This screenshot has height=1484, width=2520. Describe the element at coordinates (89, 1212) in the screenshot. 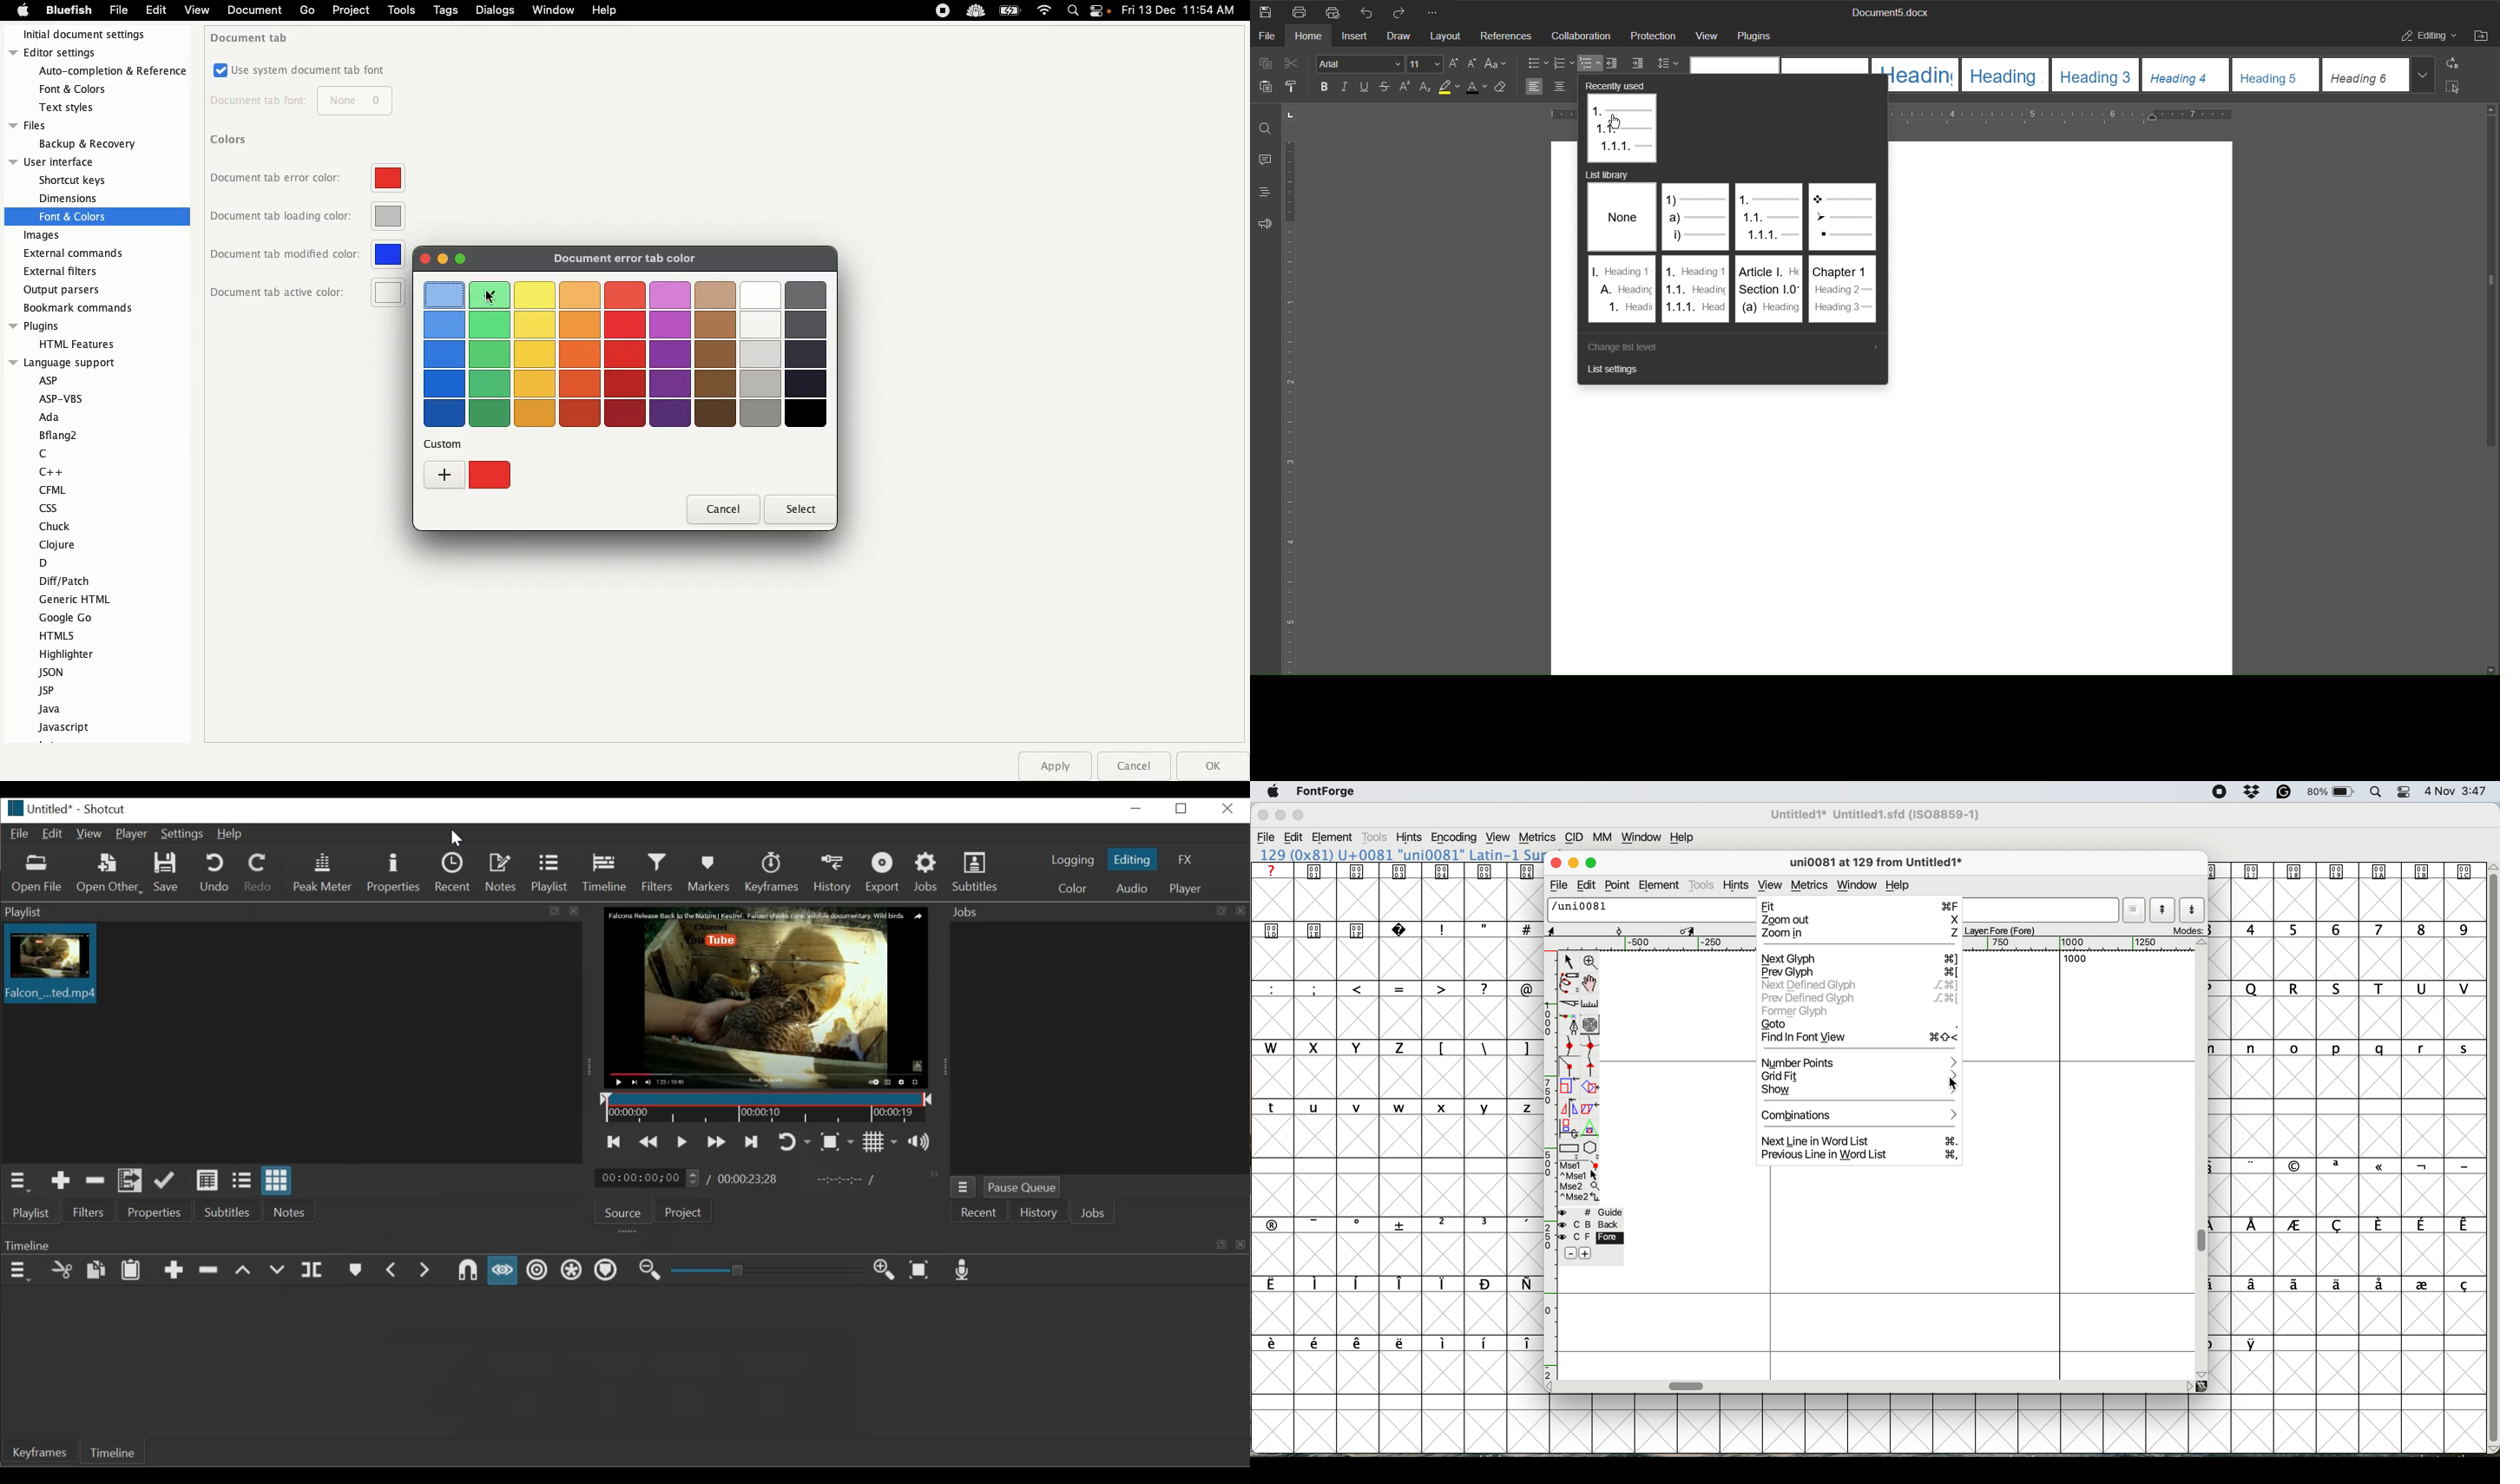

I see `Filters` at that location.